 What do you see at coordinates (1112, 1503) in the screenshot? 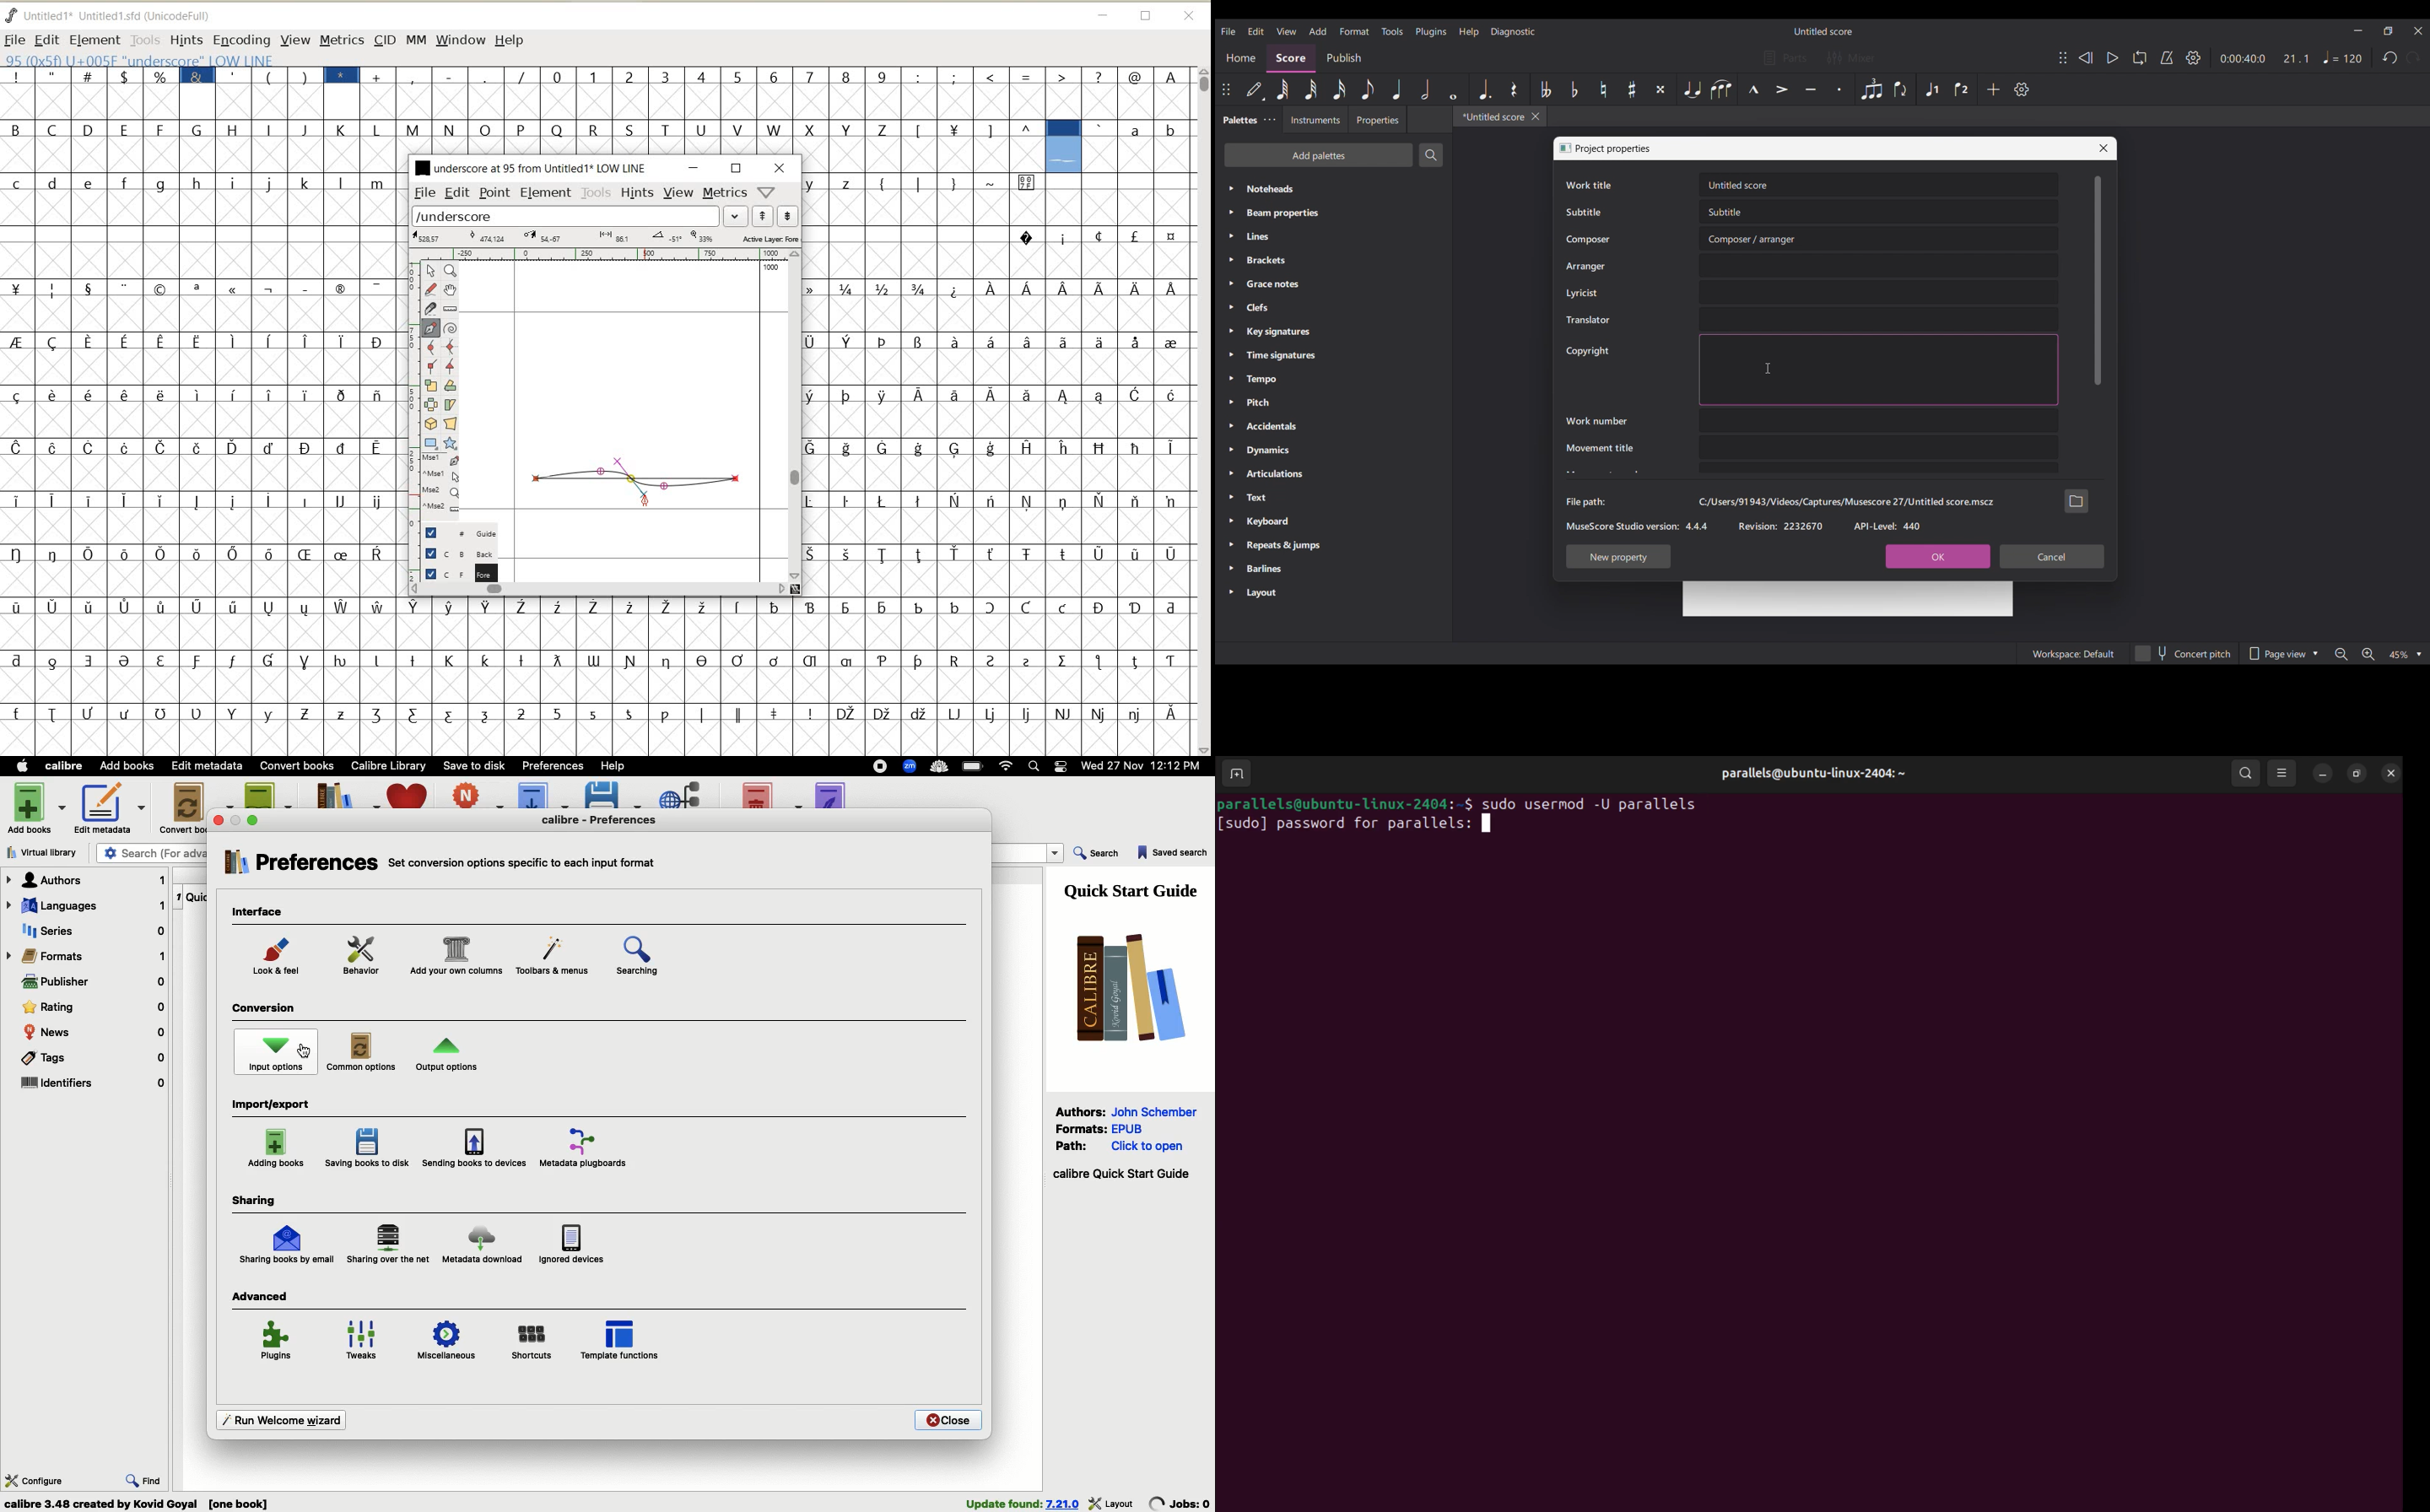
I see `layout` at bounding box center [1112, 1503].